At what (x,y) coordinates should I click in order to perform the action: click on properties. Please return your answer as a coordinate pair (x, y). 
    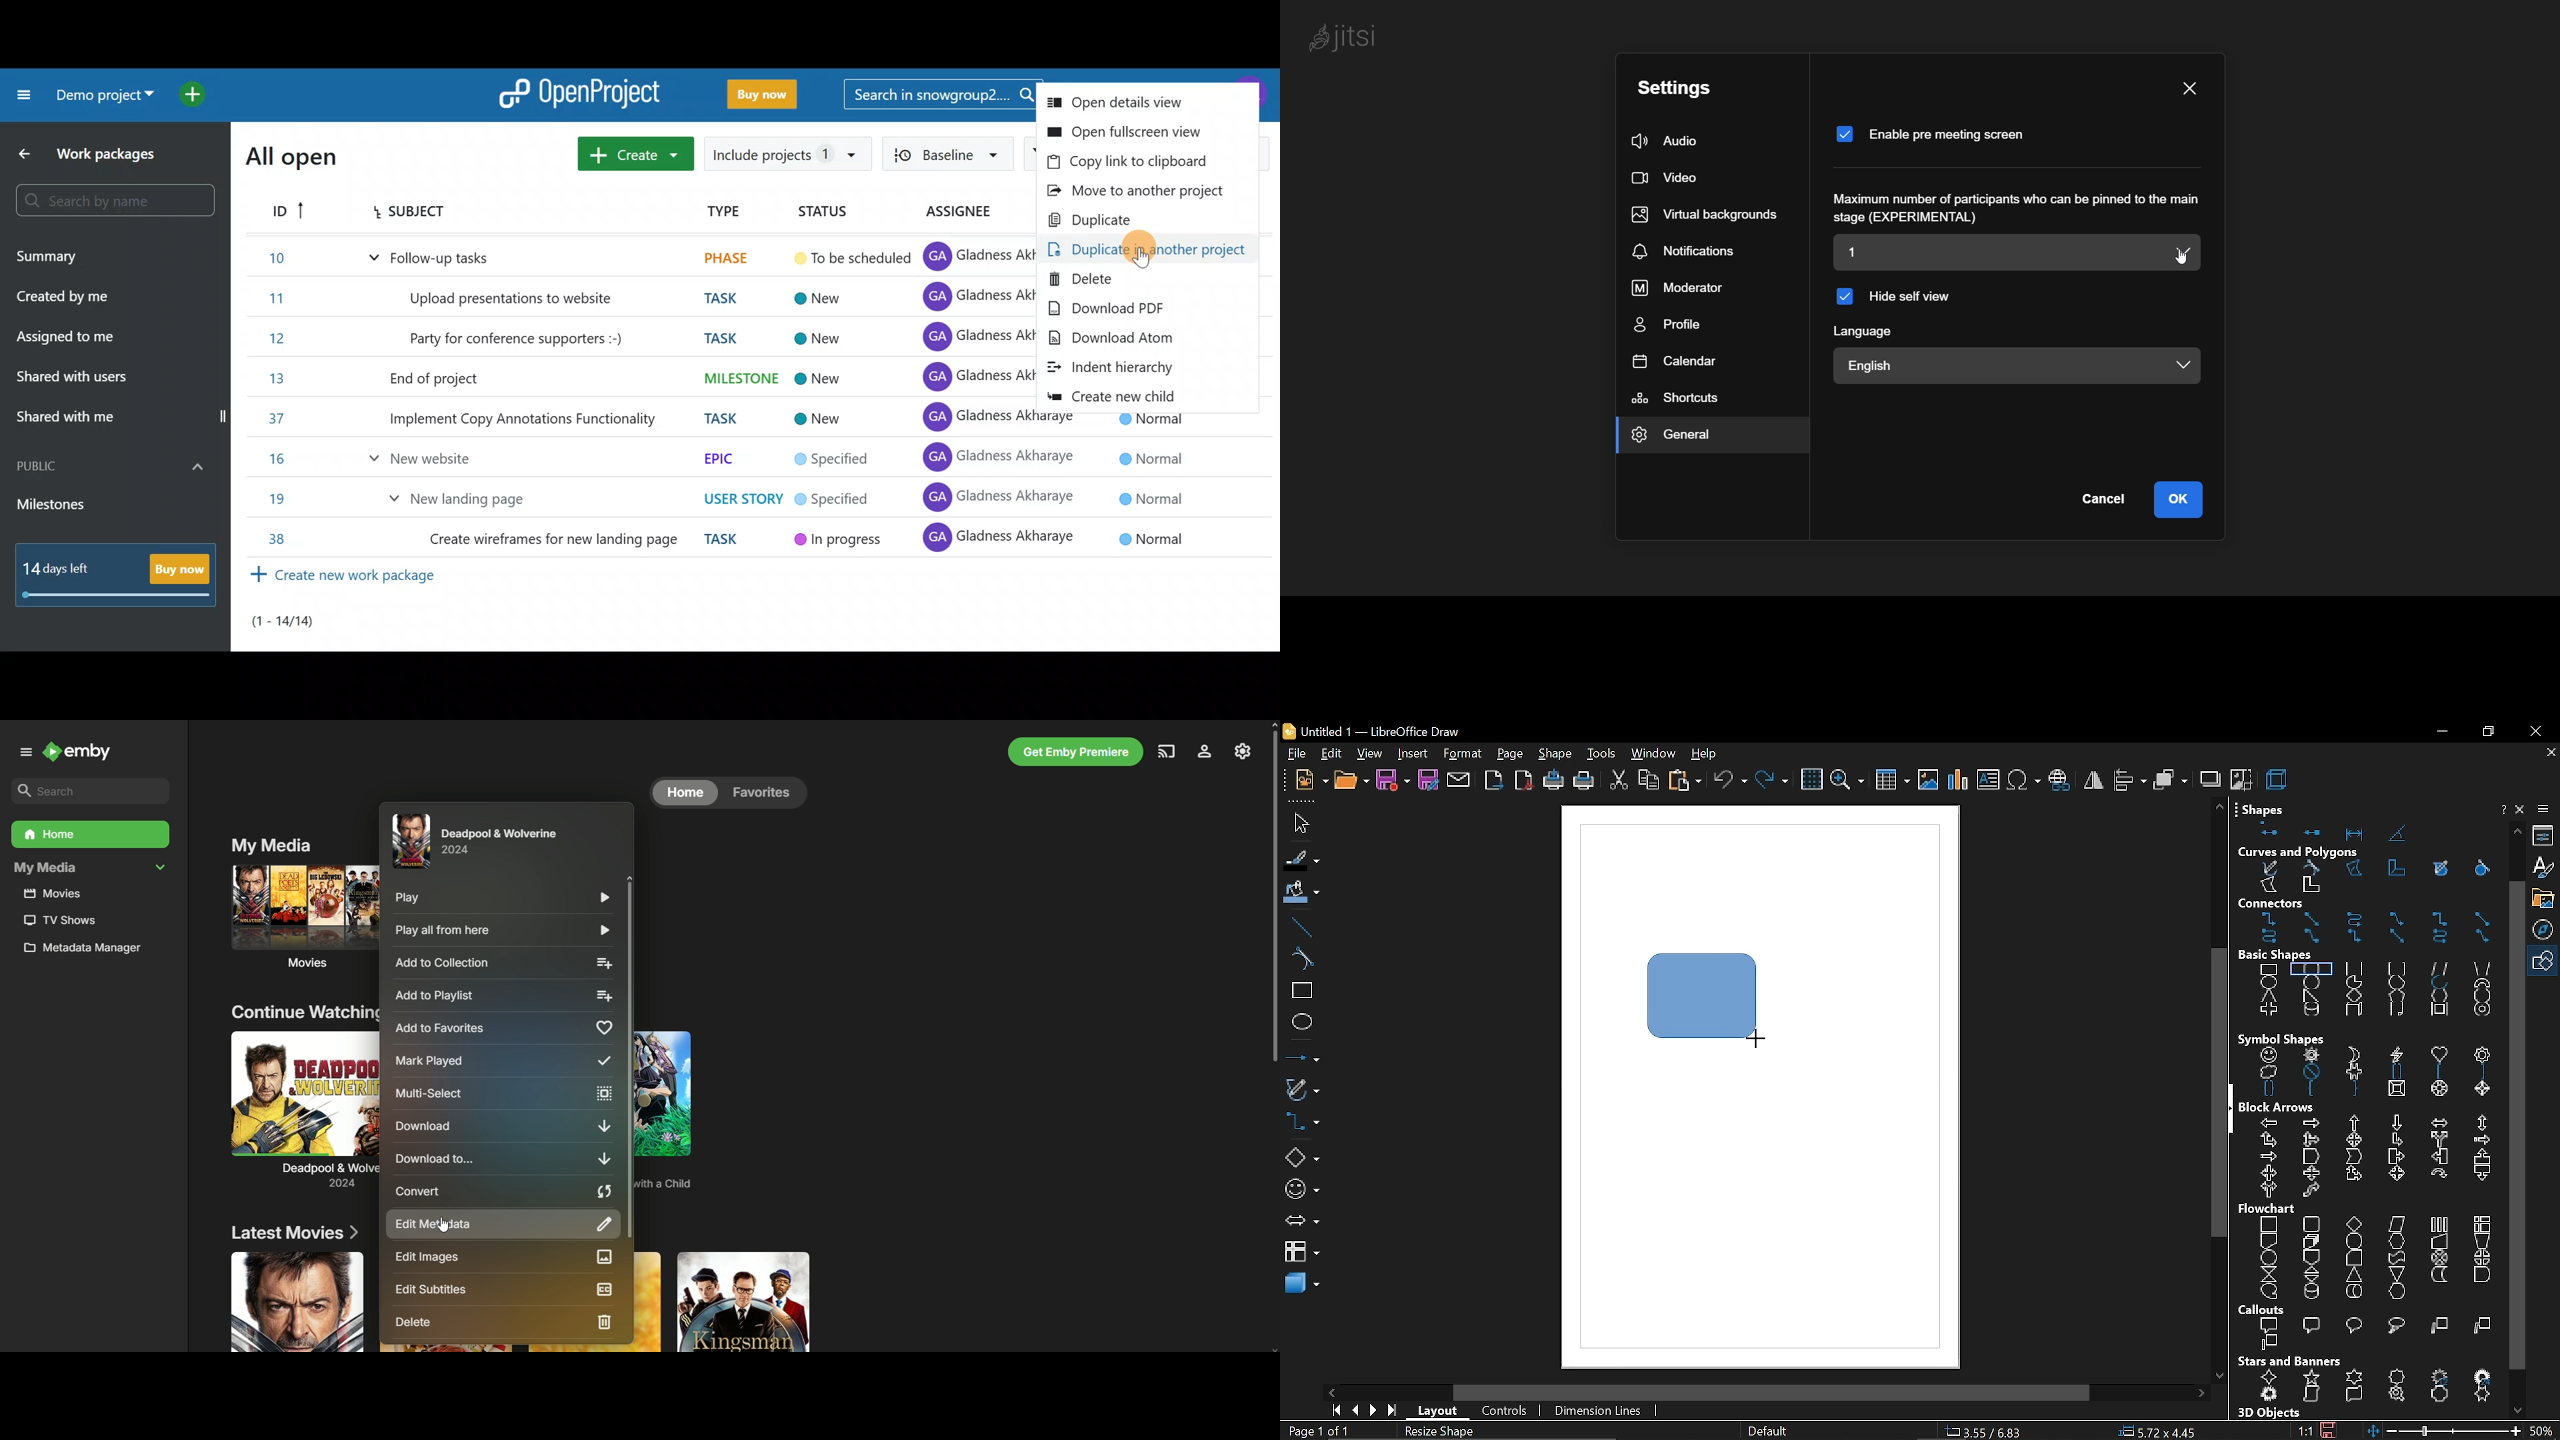
    Looking at the image, I should click on (2546, 836).